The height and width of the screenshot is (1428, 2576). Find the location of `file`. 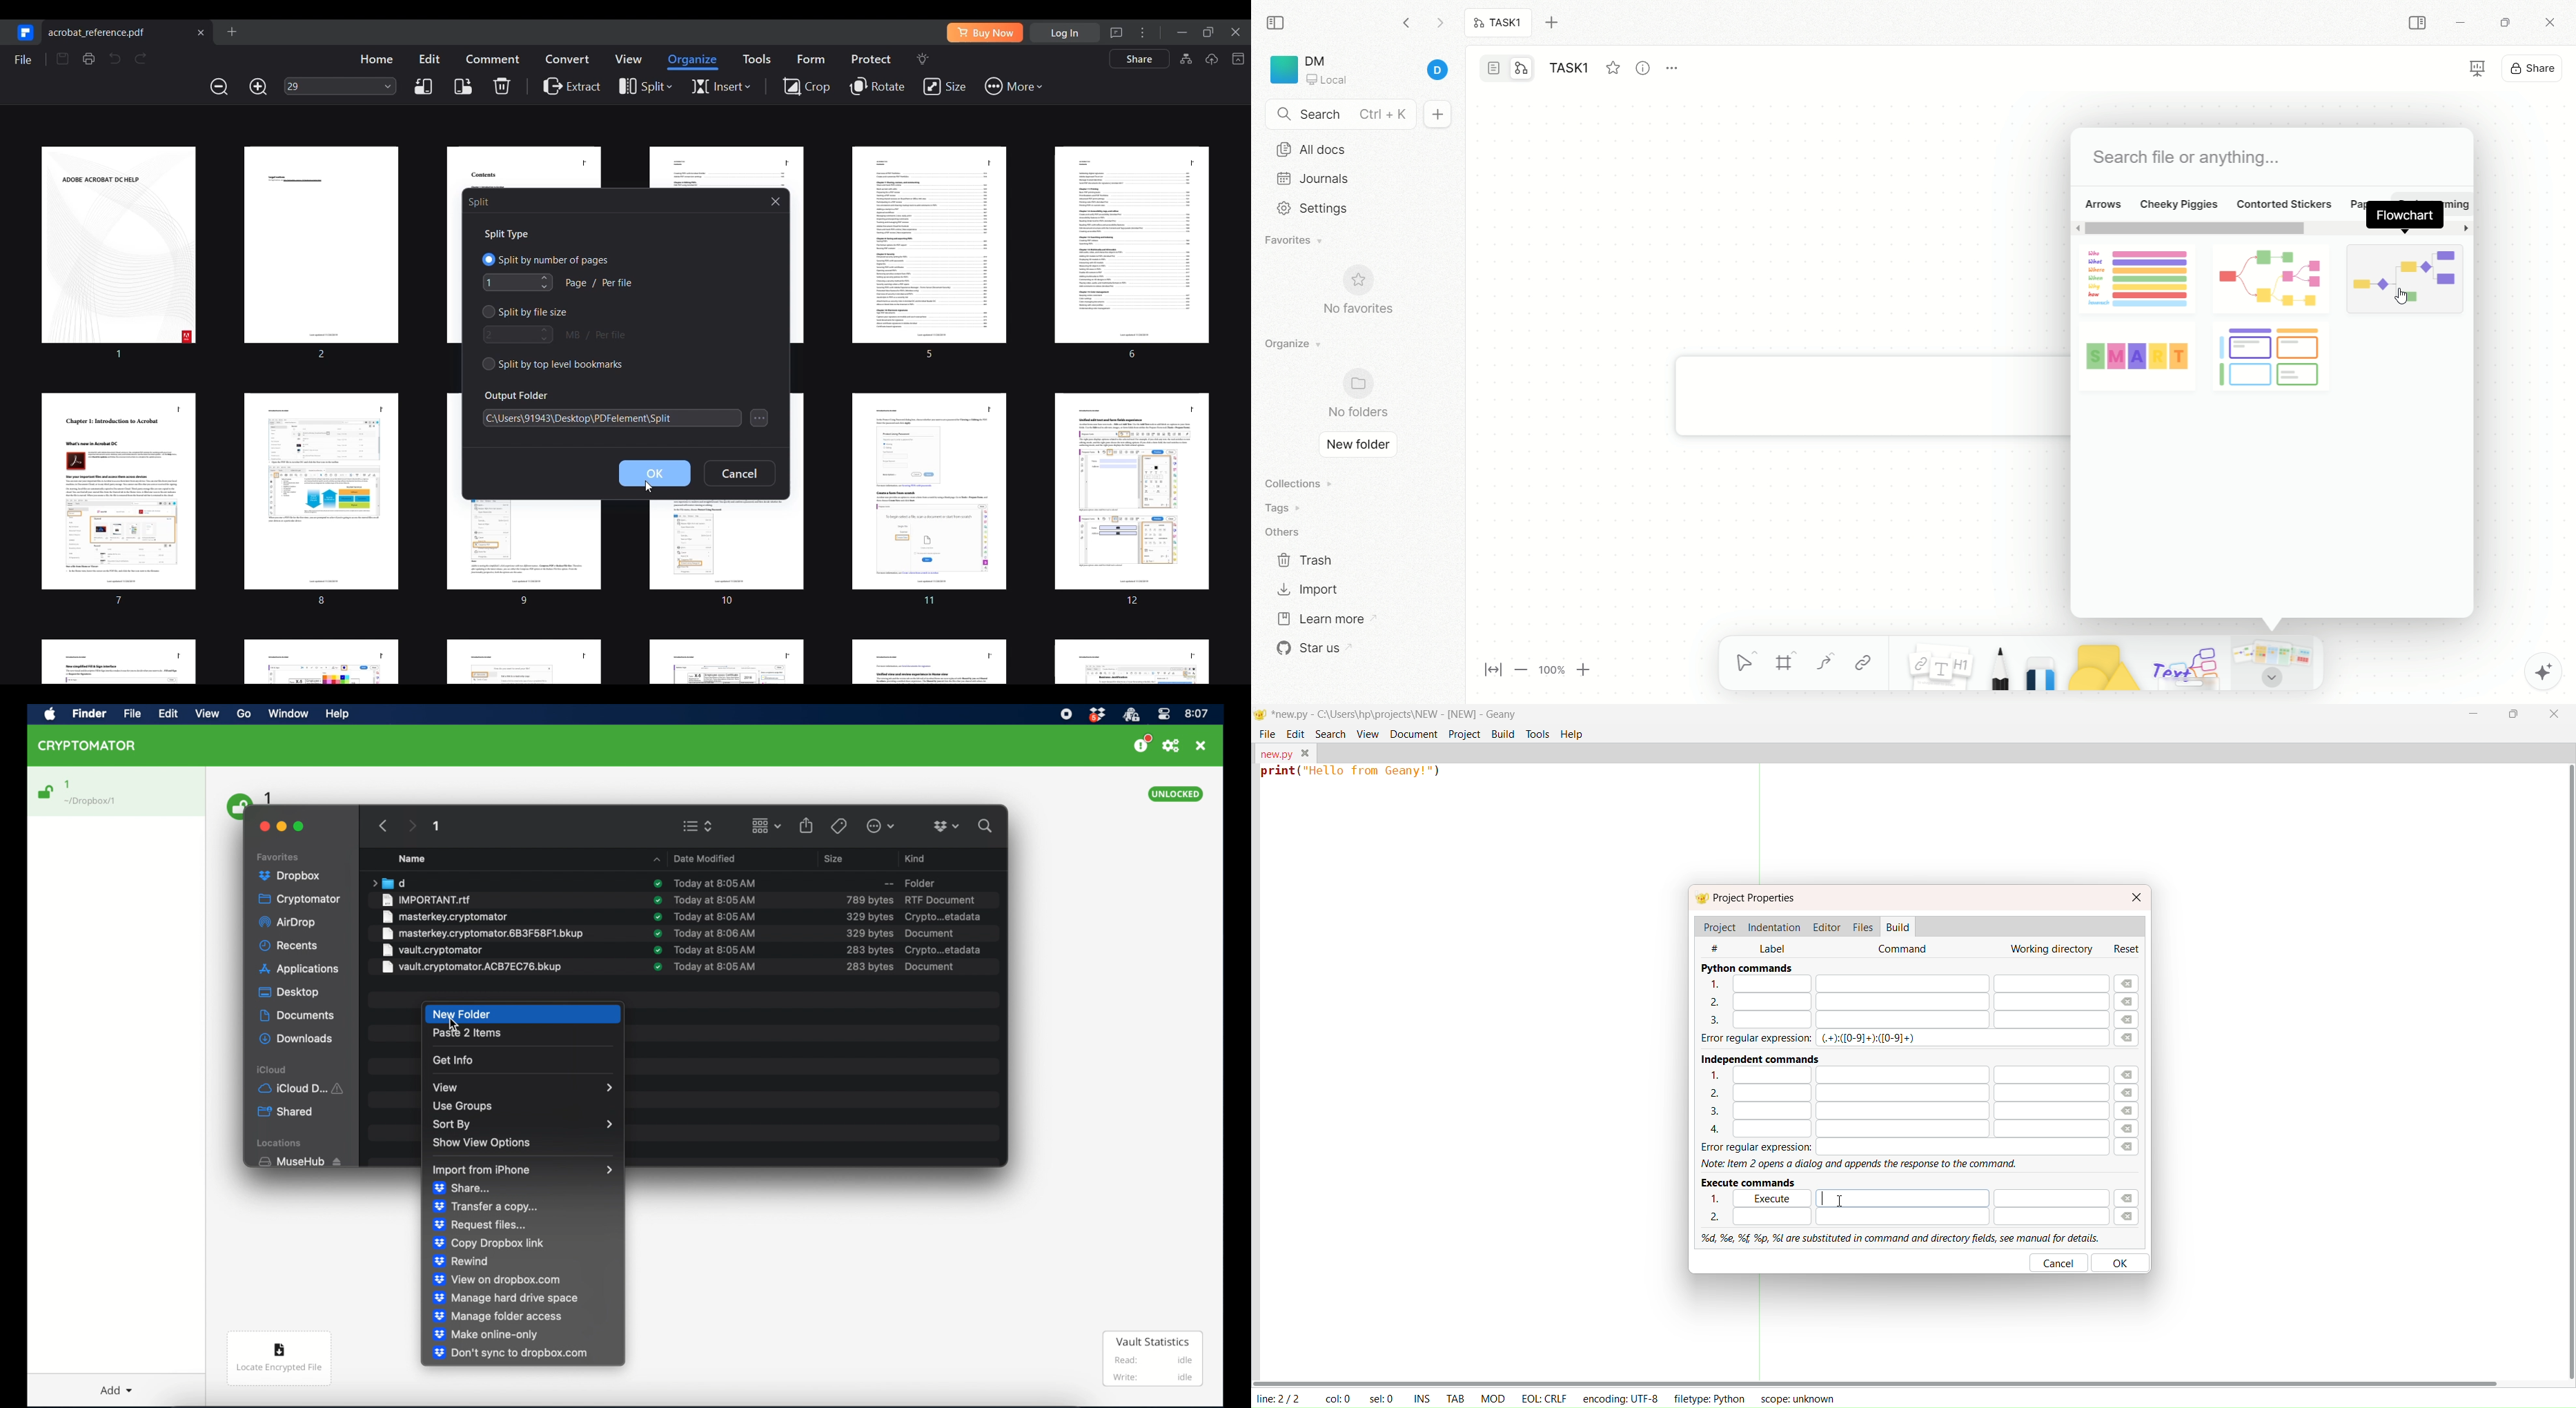

file is located at coordinates (1268, 734).